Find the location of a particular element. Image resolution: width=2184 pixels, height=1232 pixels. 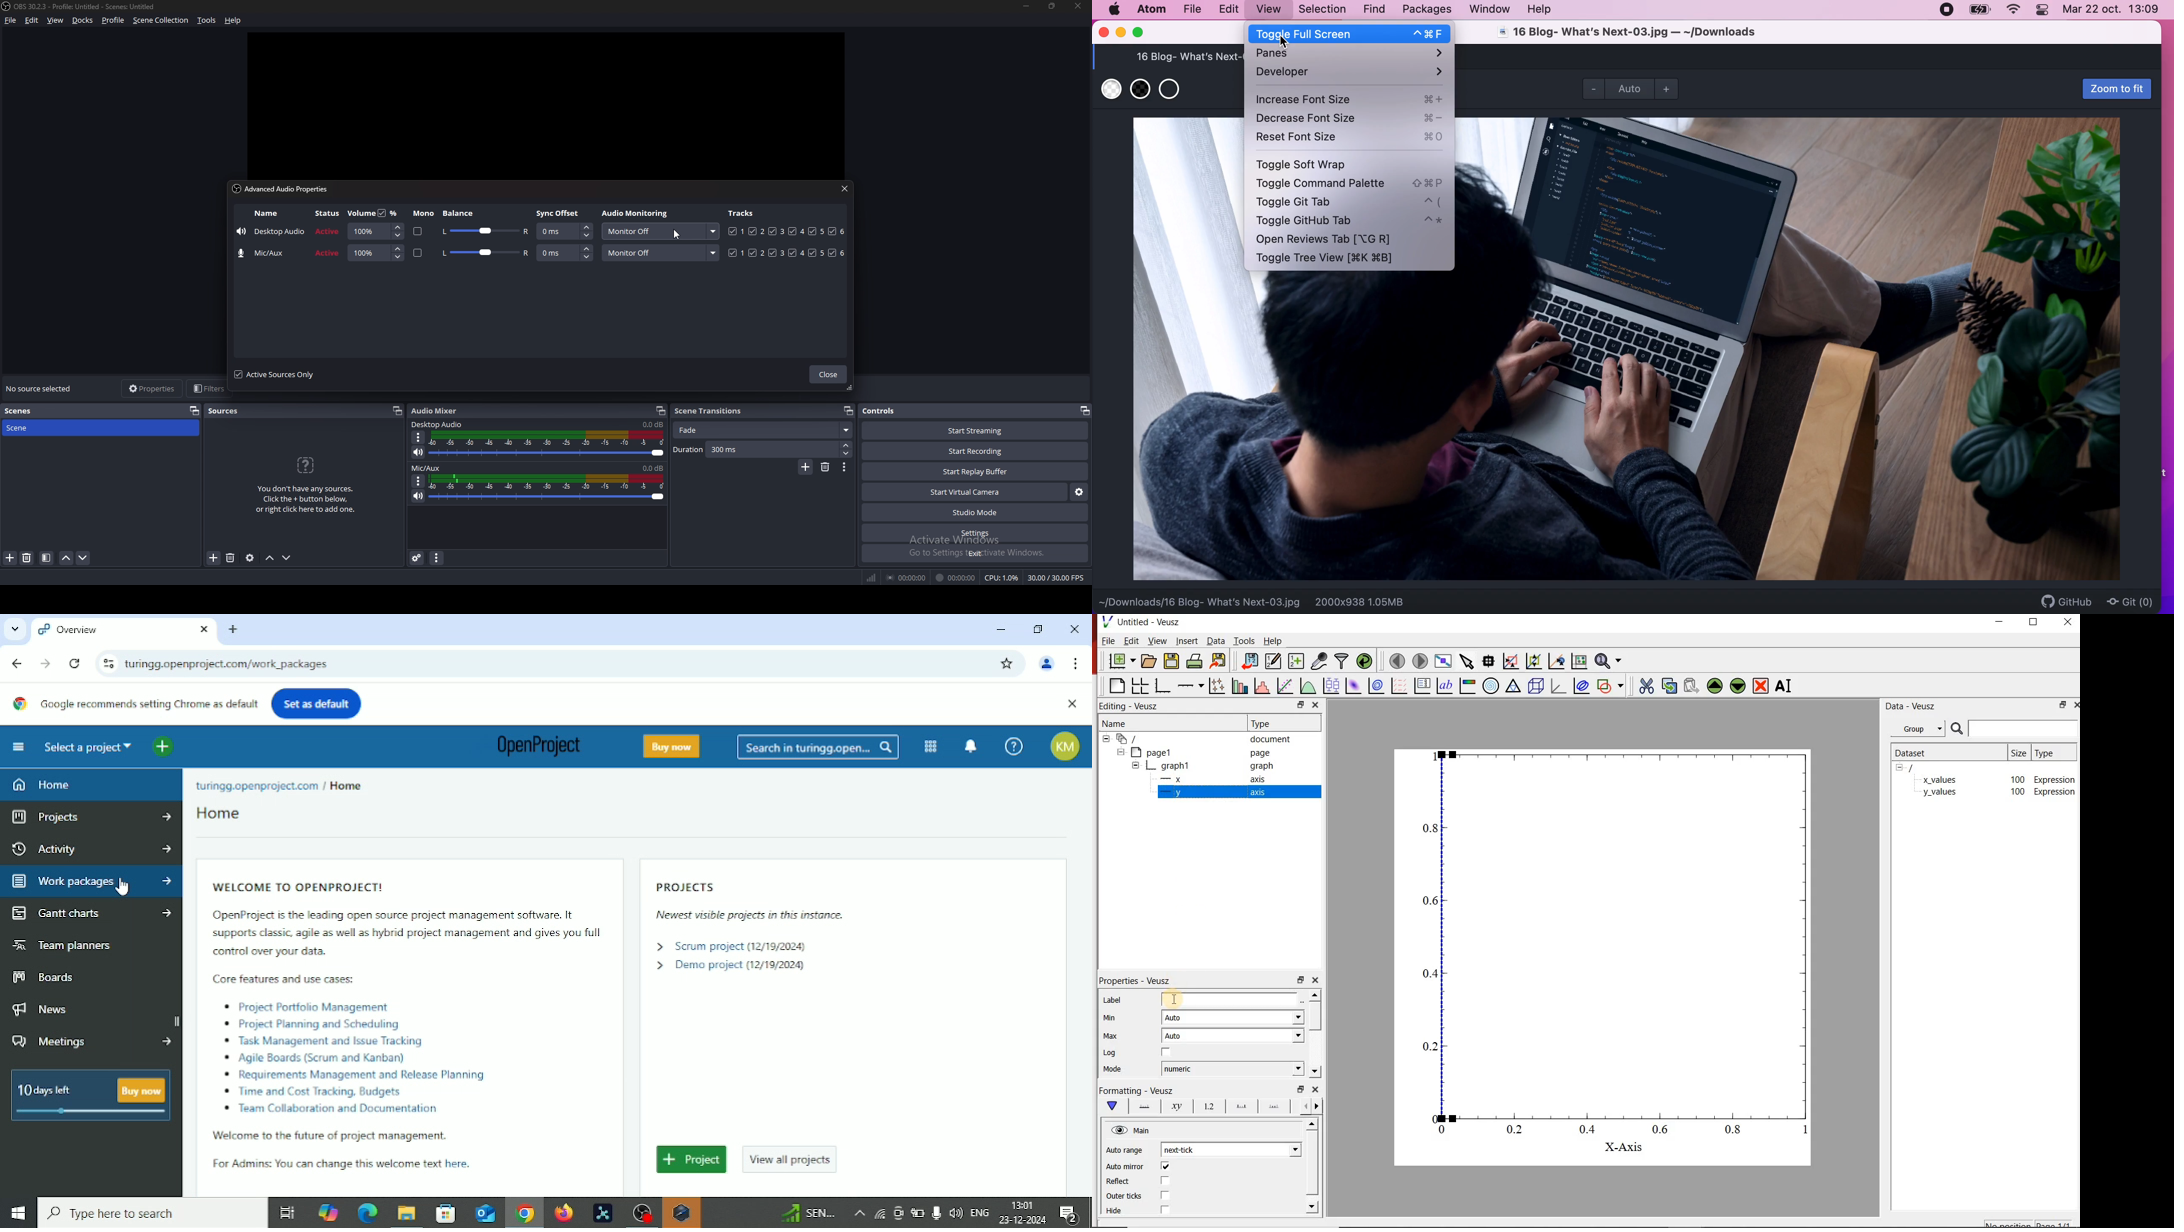

add filter is located at coordinates (10, 559).